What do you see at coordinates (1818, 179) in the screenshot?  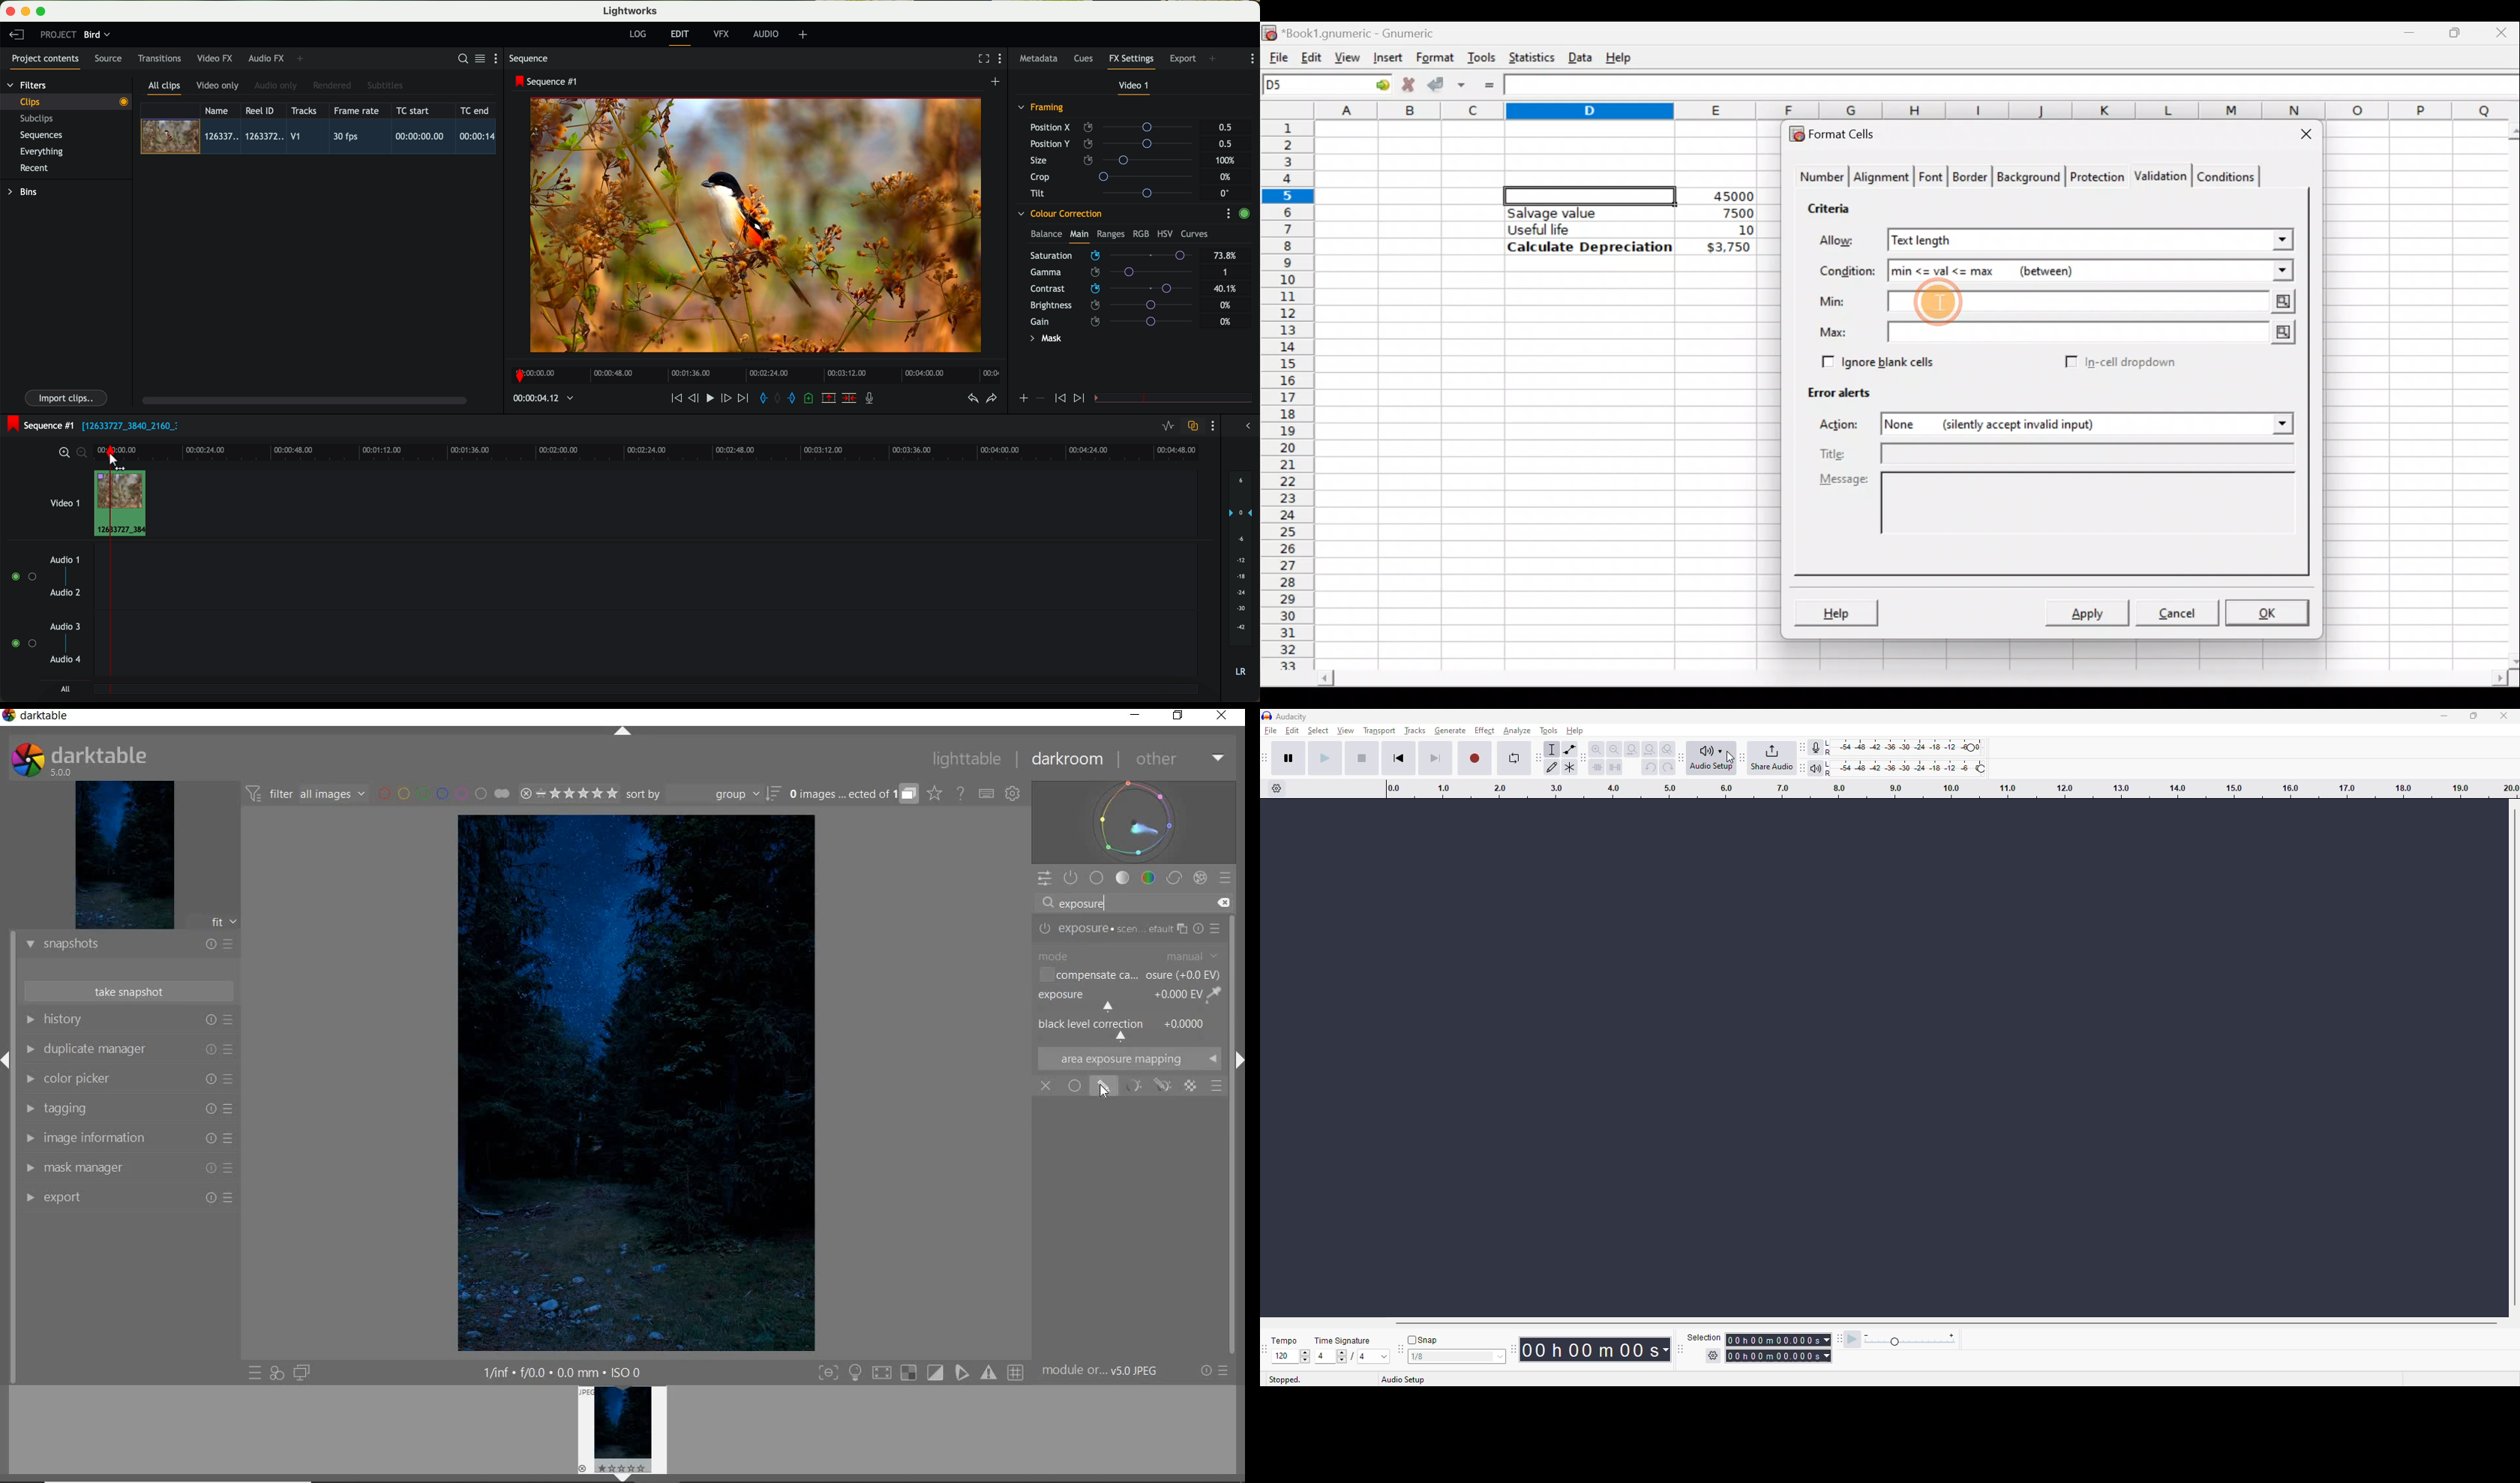 I see `Number` at bounding box center [1818, 179].